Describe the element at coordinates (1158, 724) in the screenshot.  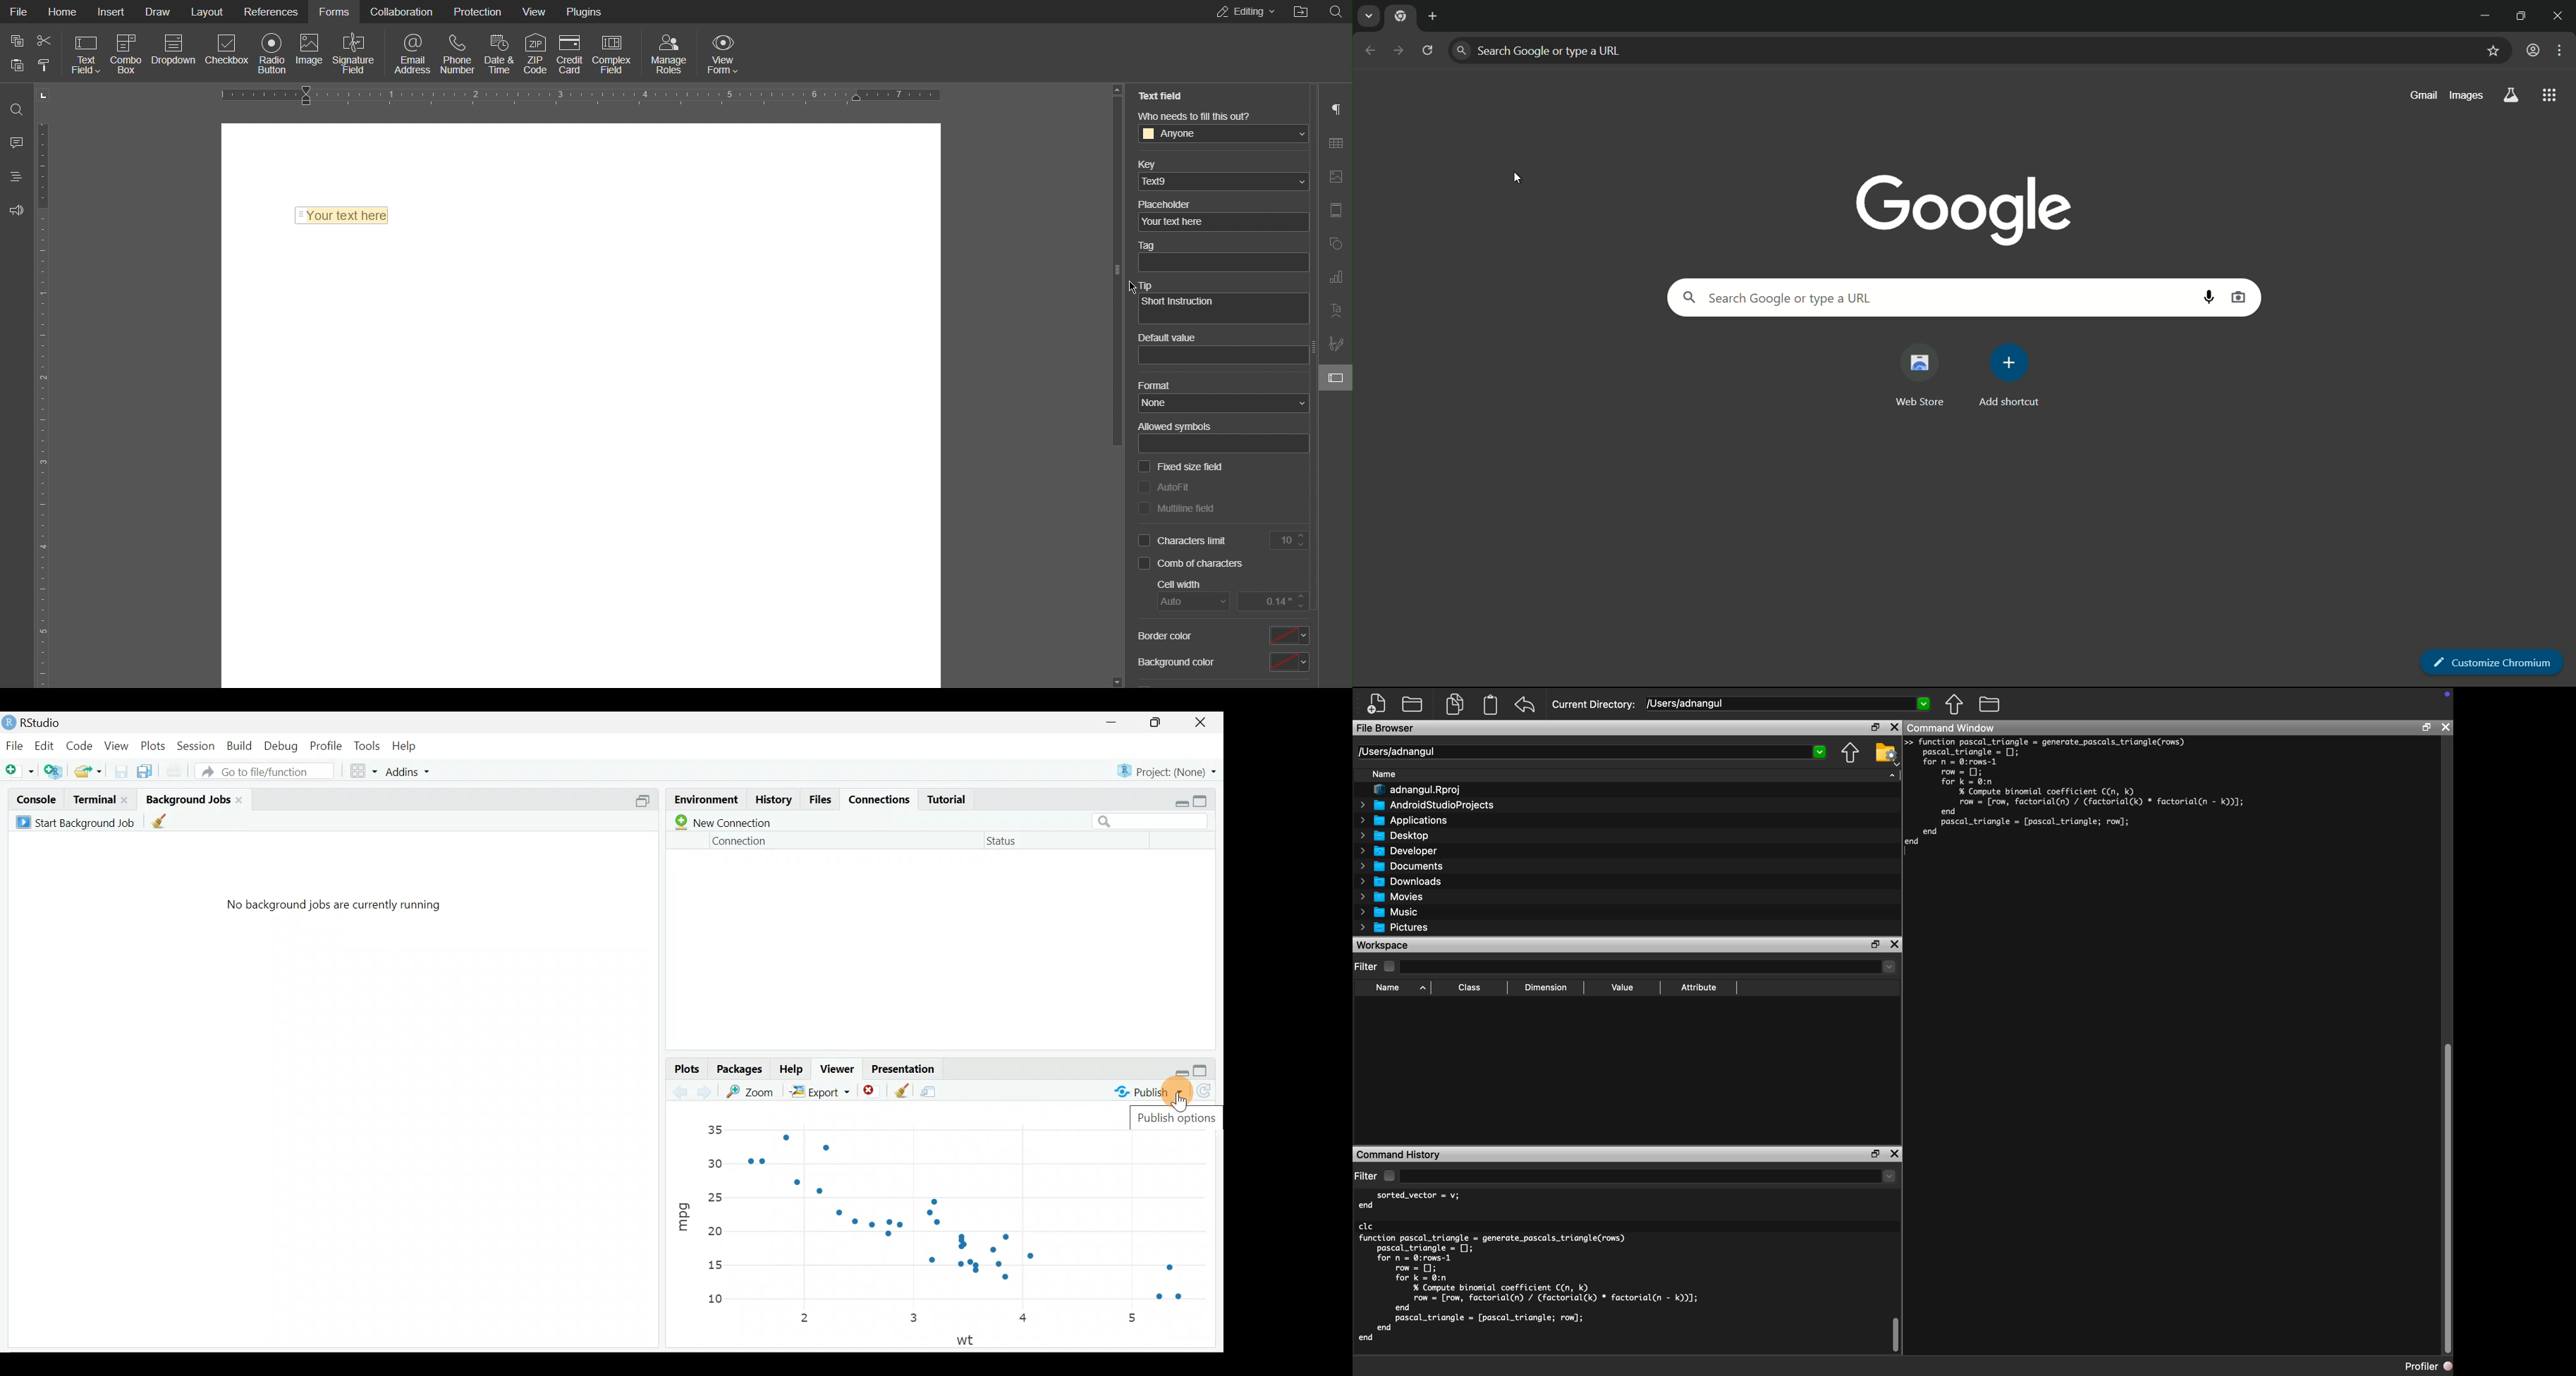
I see `Maximize` at that location.